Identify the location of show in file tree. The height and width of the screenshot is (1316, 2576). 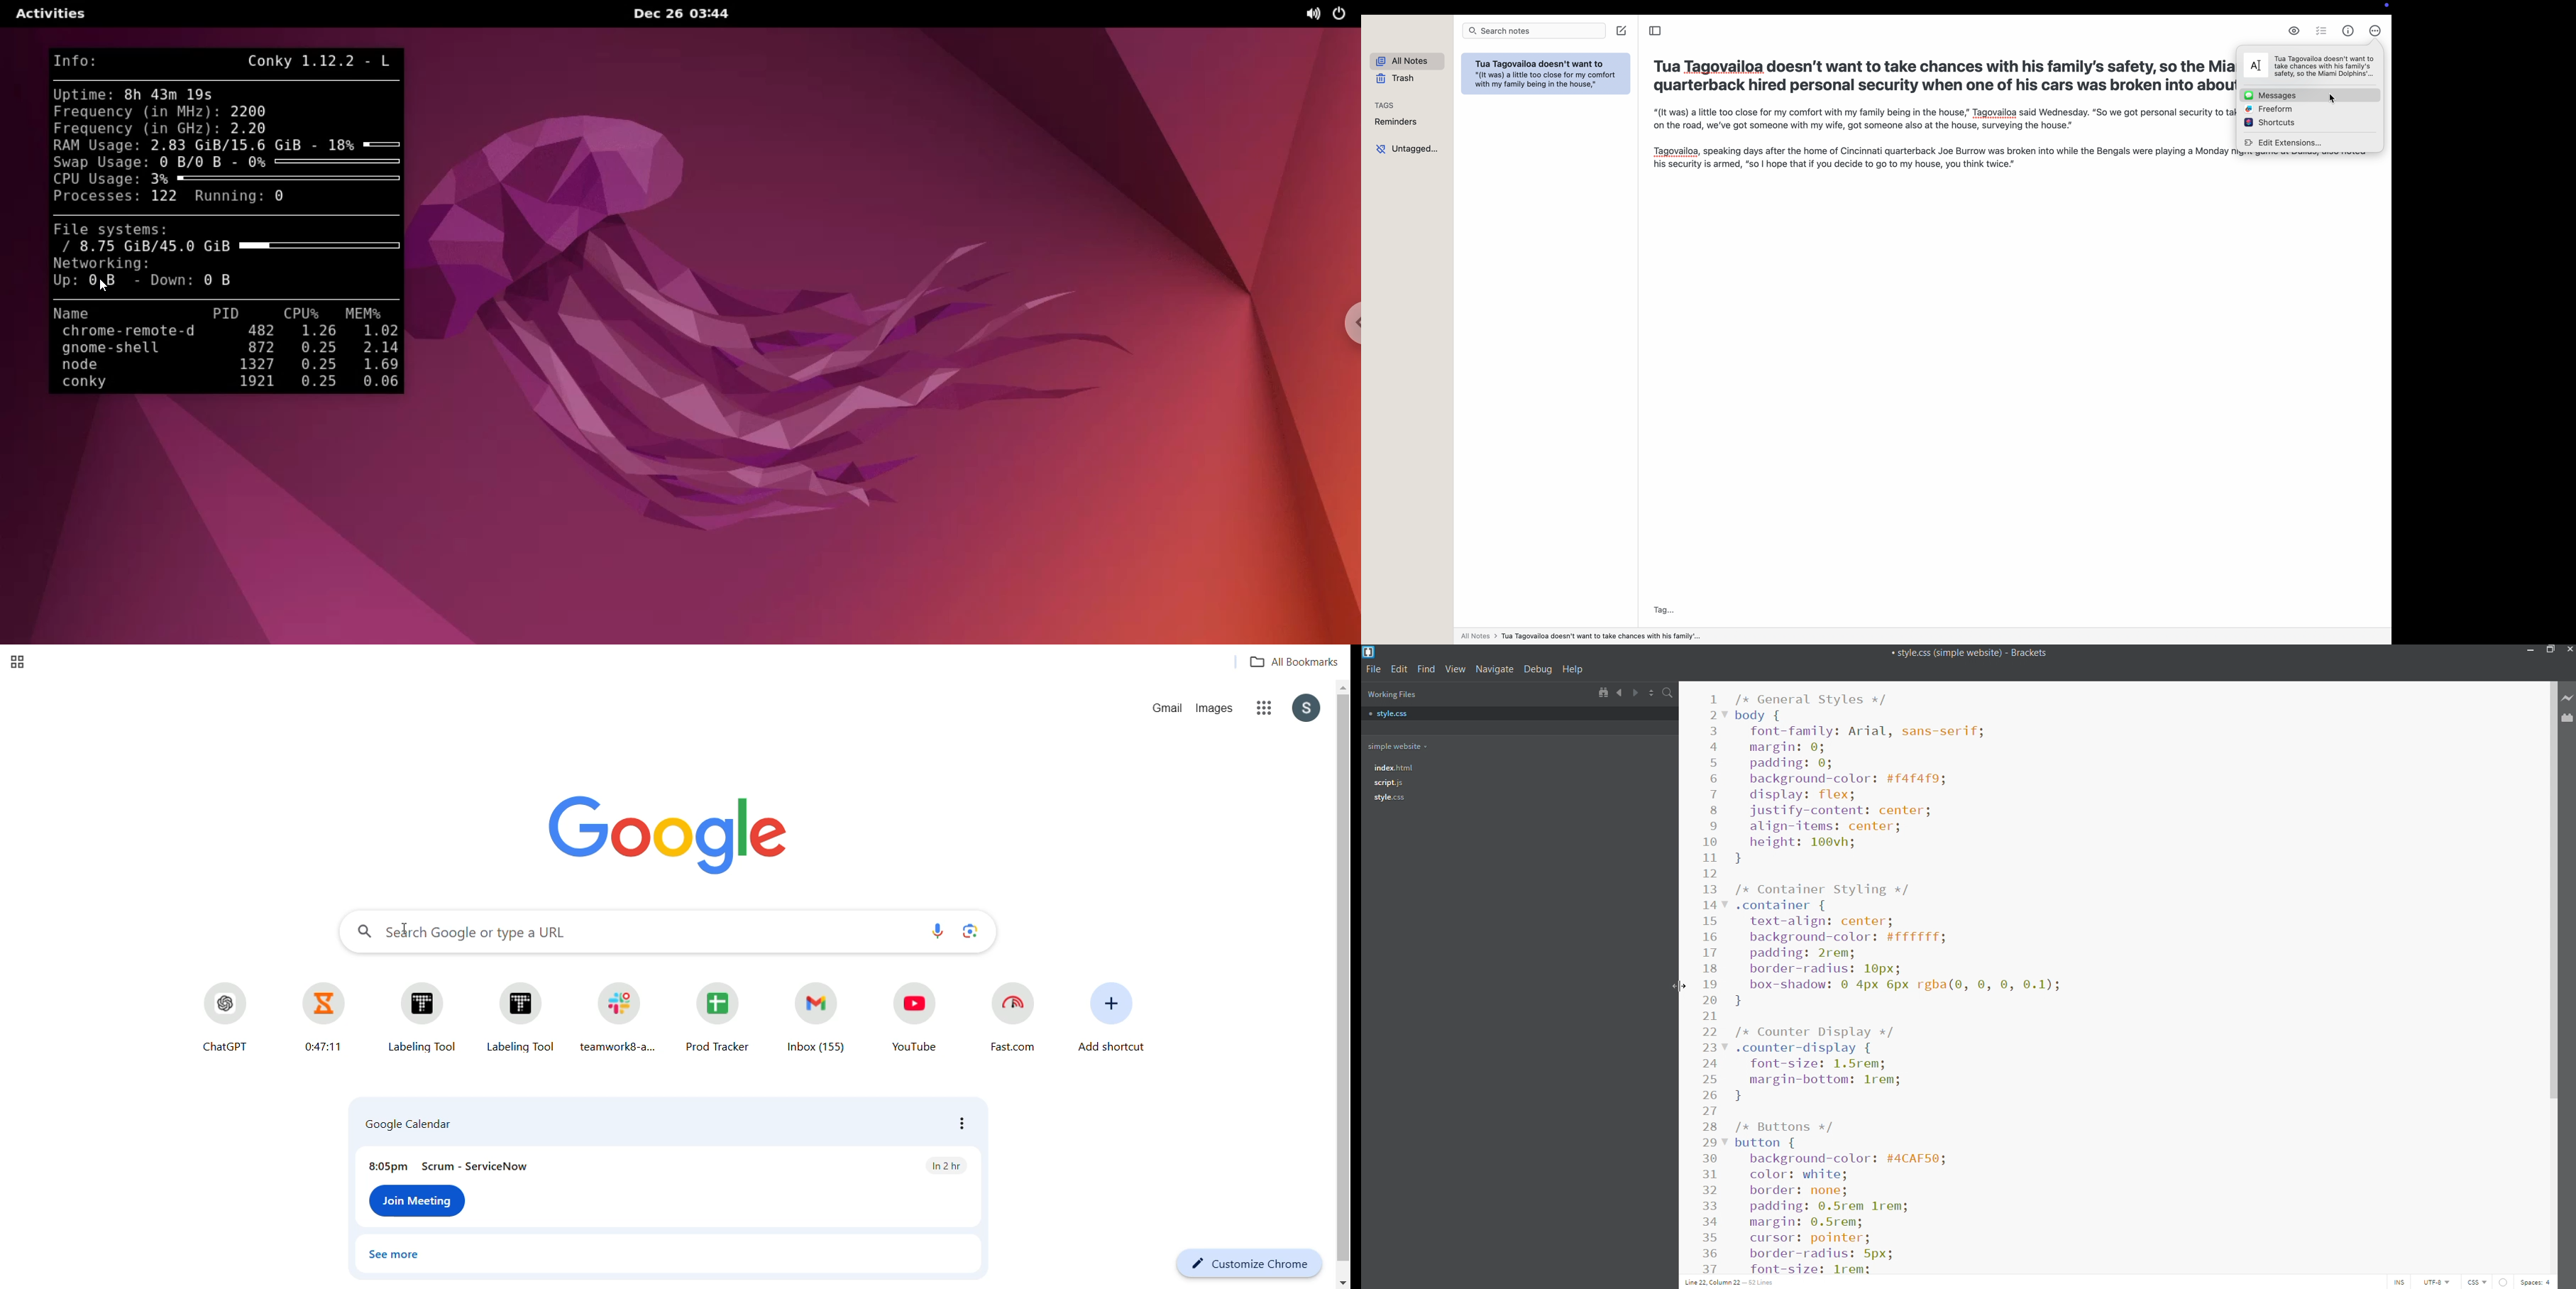
(1601, 693).